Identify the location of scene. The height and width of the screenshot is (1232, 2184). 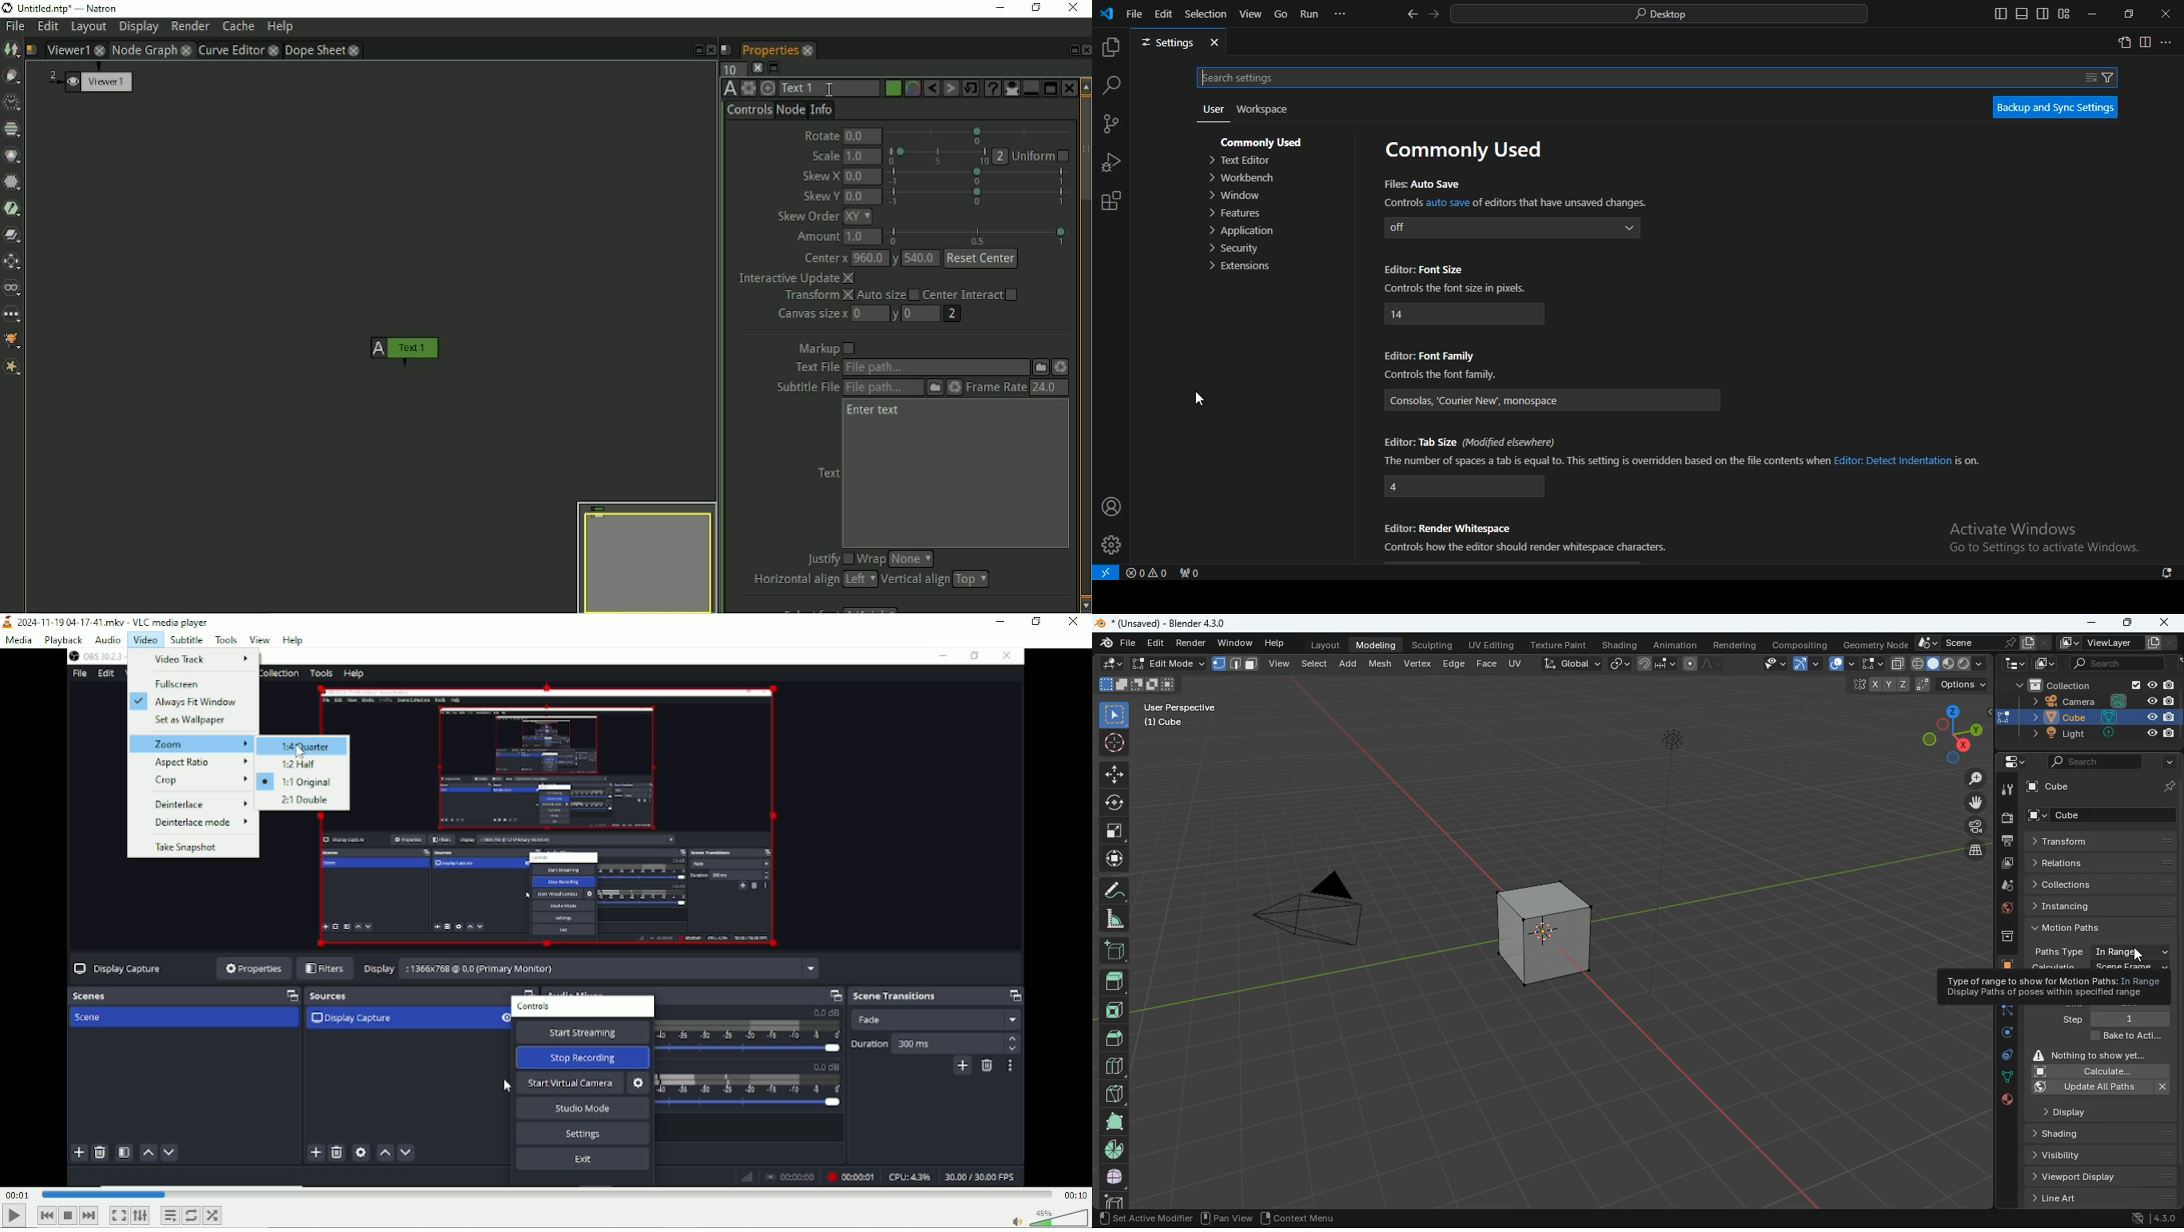
(1979, 643).